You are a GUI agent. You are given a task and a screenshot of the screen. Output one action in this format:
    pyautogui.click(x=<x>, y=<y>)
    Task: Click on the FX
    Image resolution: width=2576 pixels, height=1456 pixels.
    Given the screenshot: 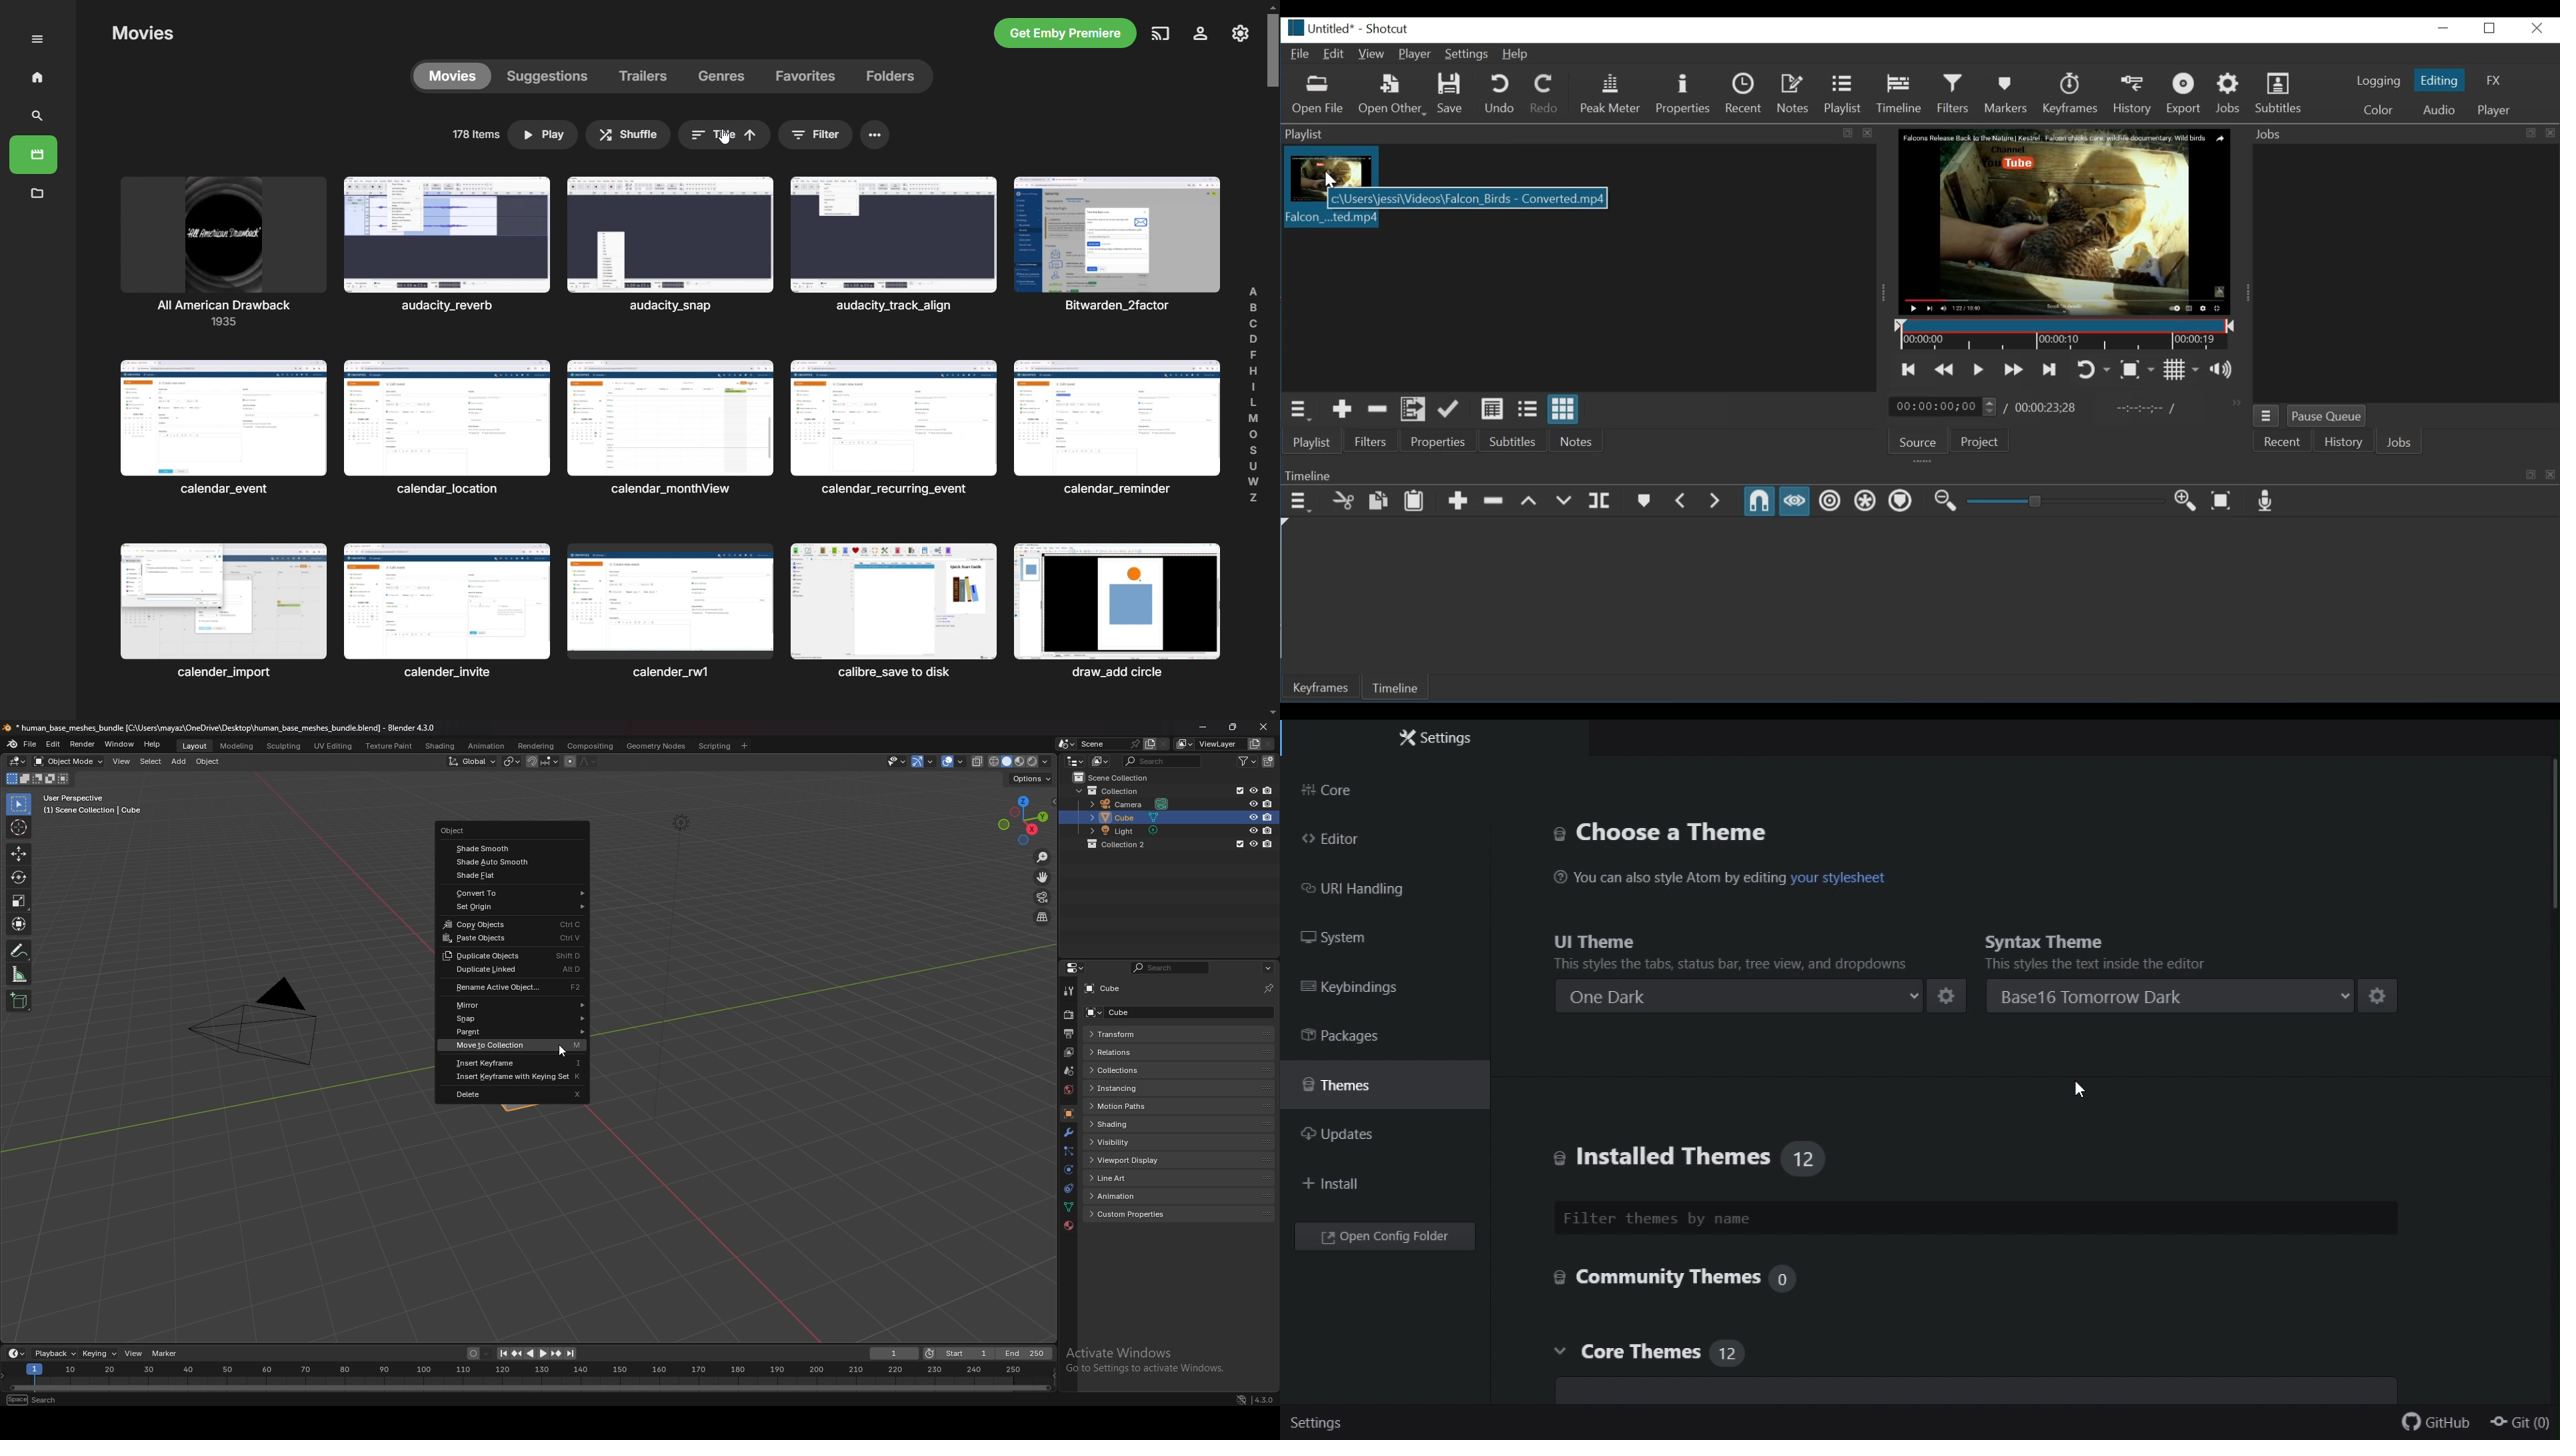 What is the action you would take?
    pyautogui.click(x=2493, y=80)
    